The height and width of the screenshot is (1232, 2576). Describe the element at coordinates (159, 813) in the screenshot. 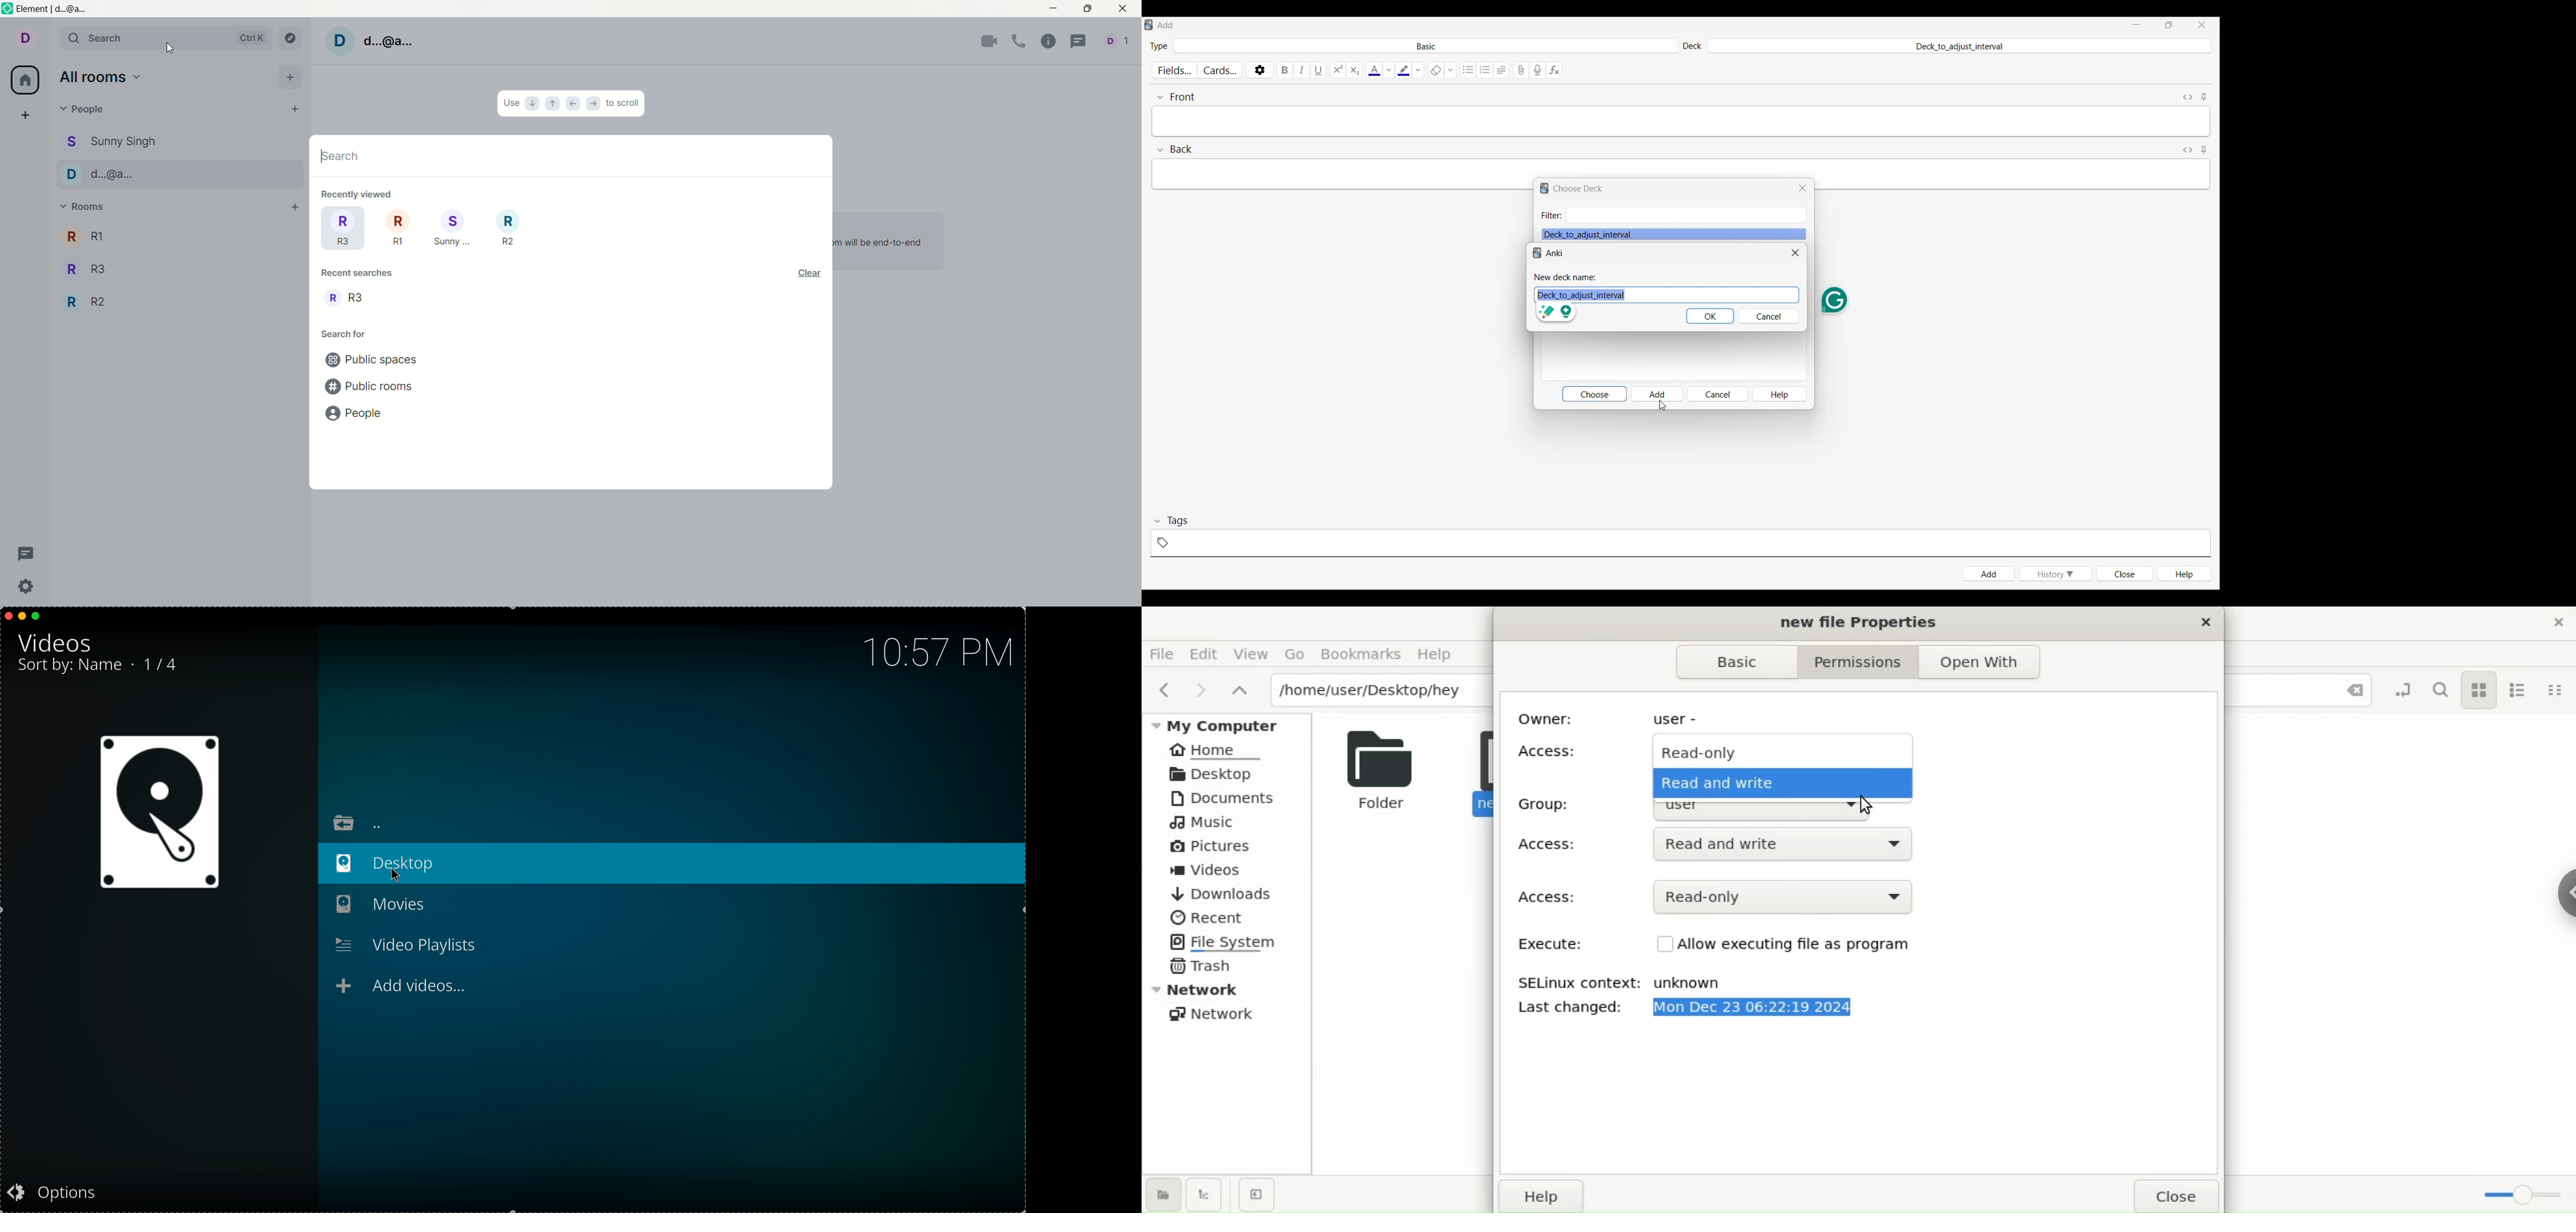

I see `videos icon` at that location.